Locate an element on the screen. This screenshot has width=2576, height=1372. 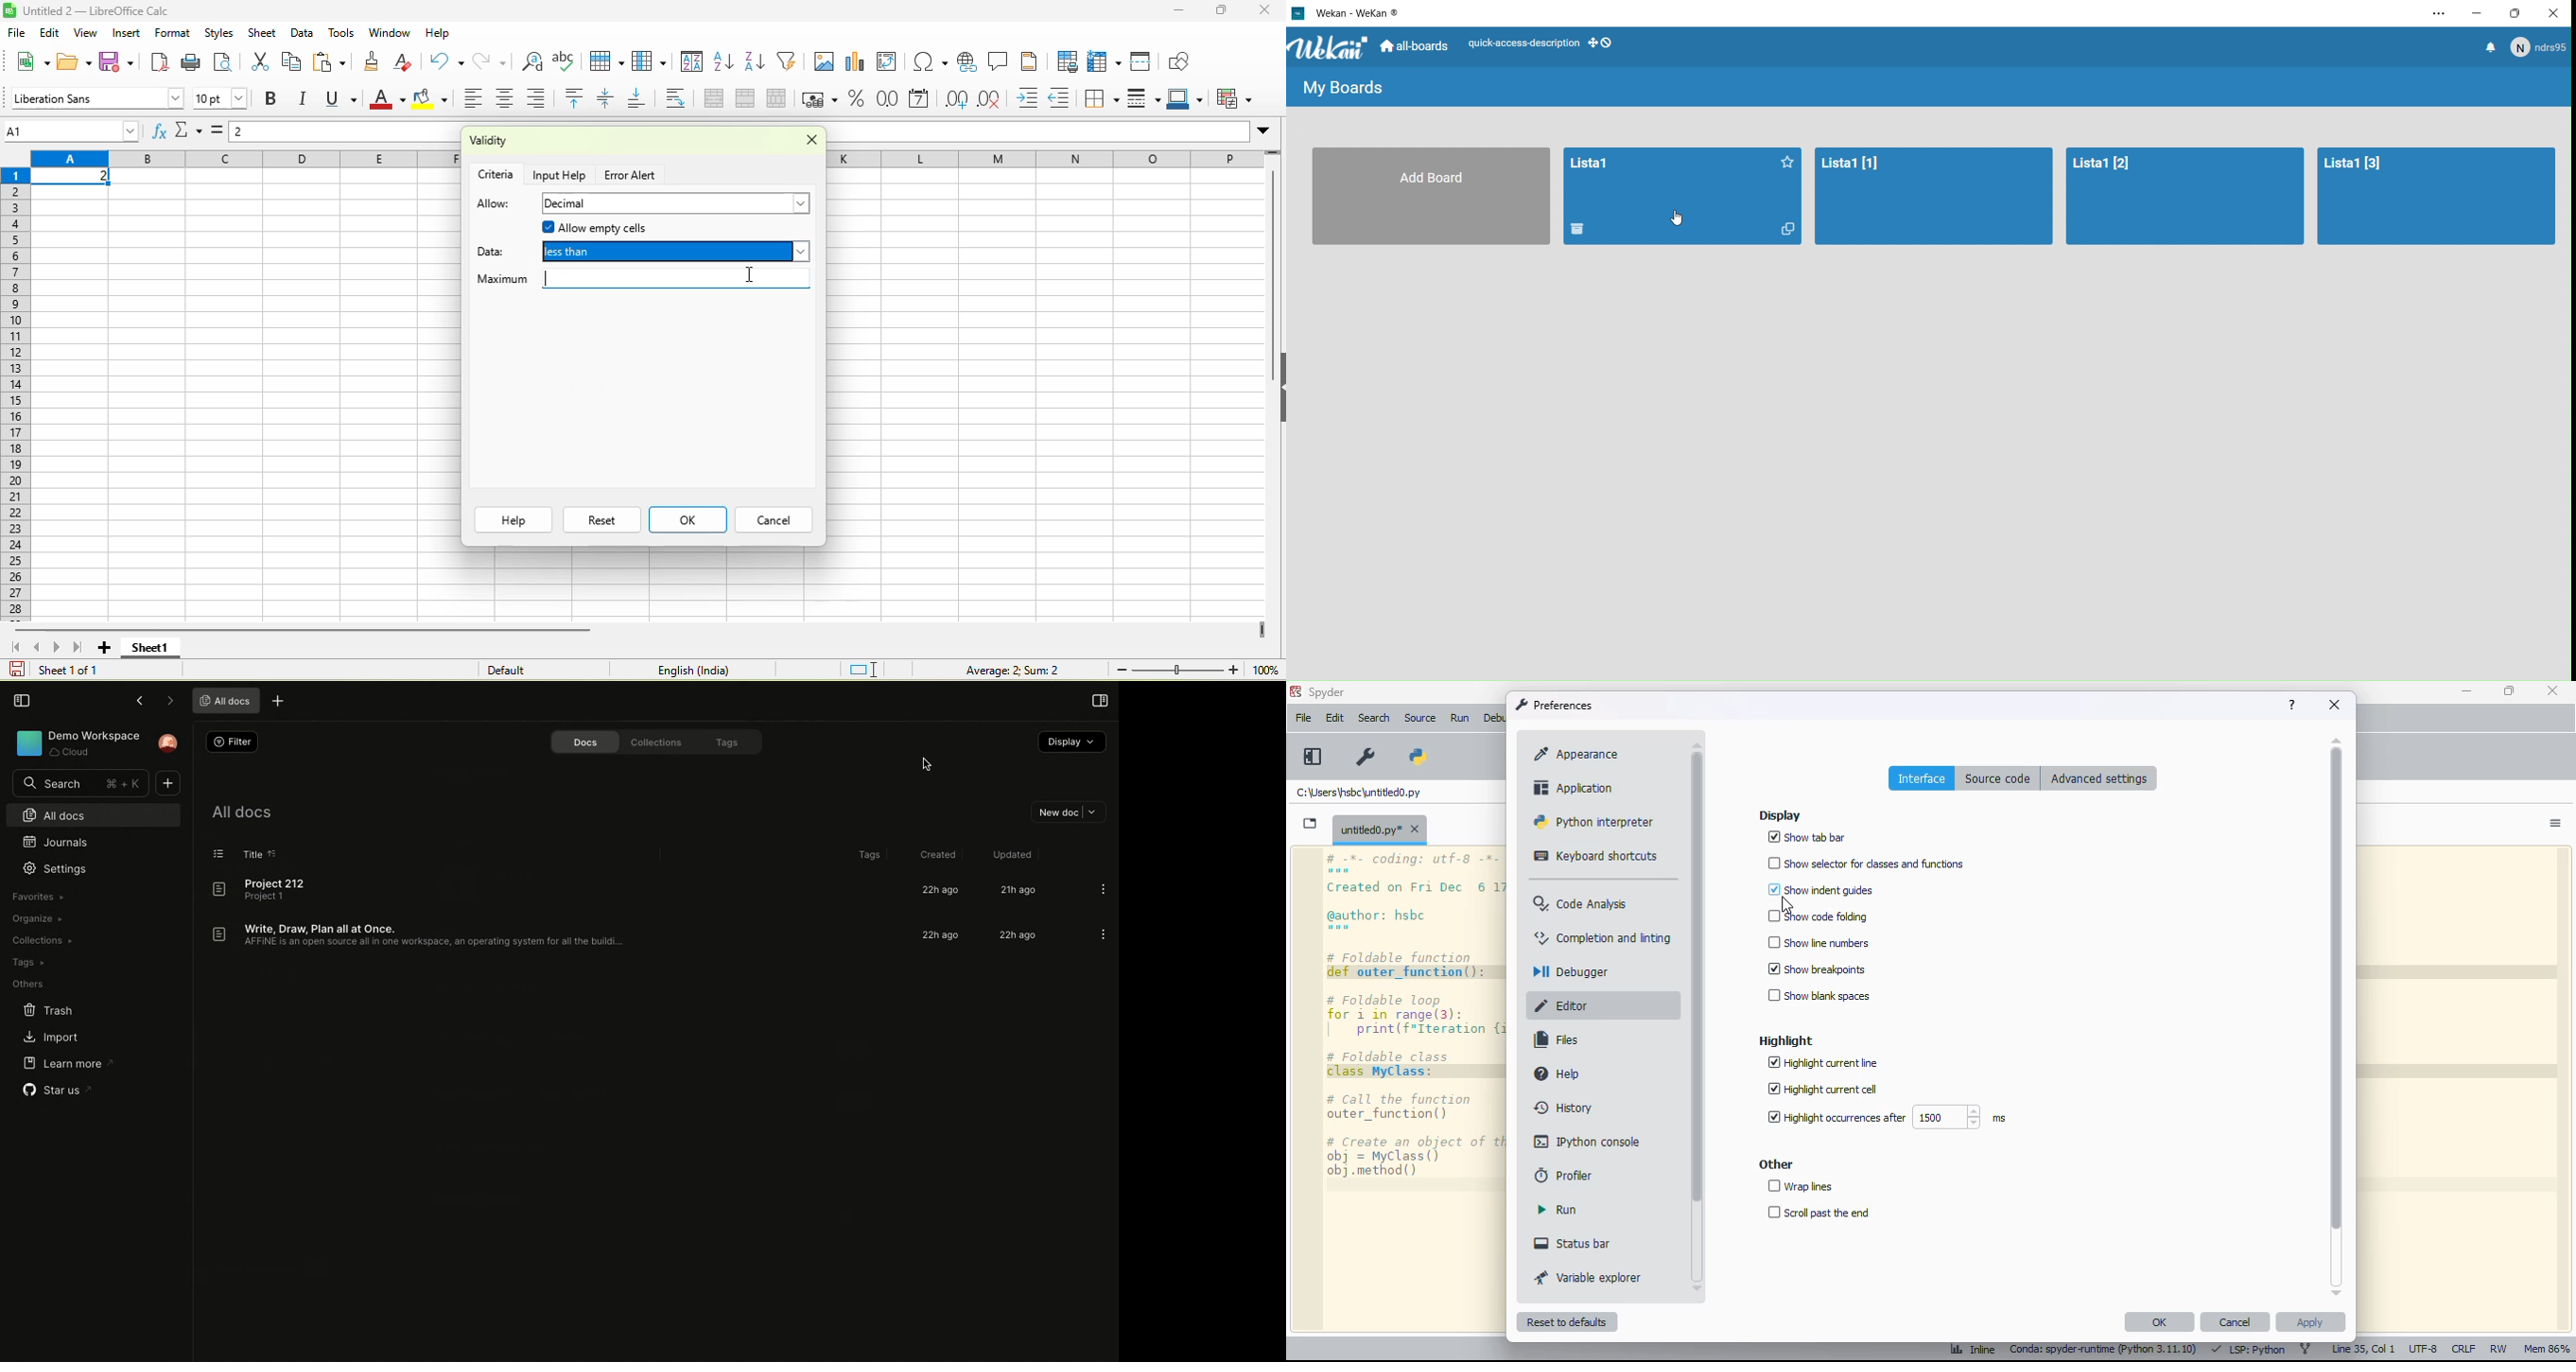
logo is located at coordinates (1295, 691).